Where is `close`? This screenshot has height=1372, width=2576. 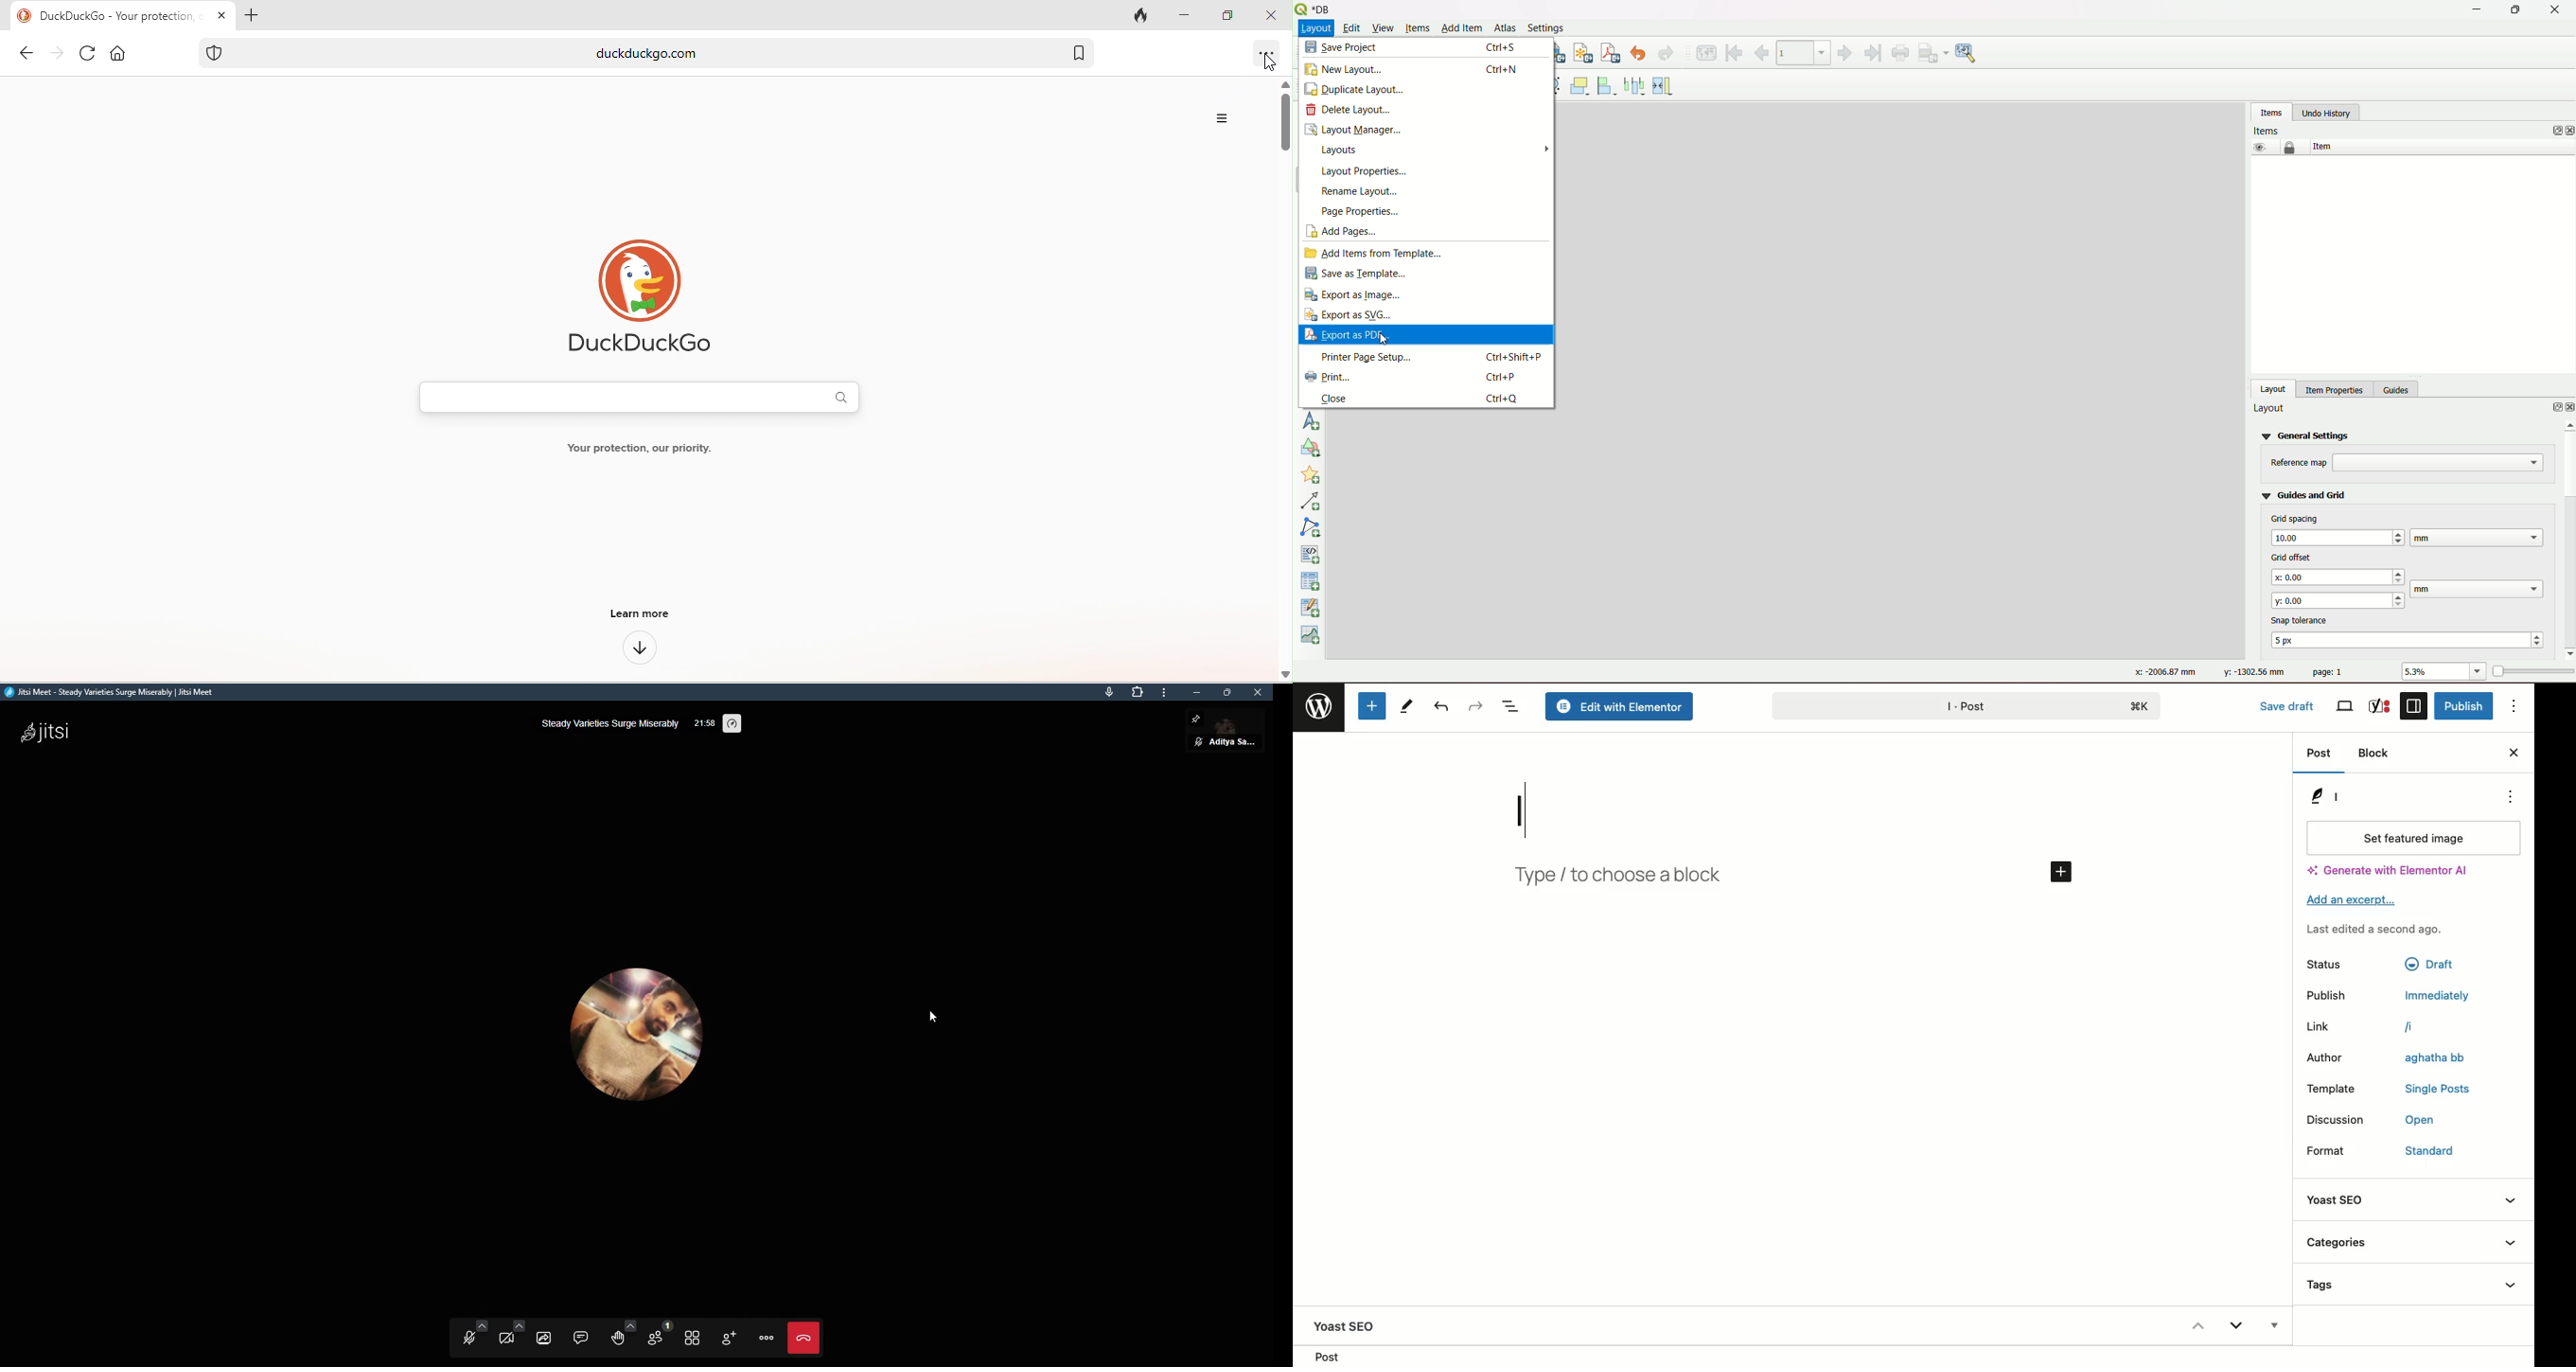
close is located at coordinates (2568, 131).